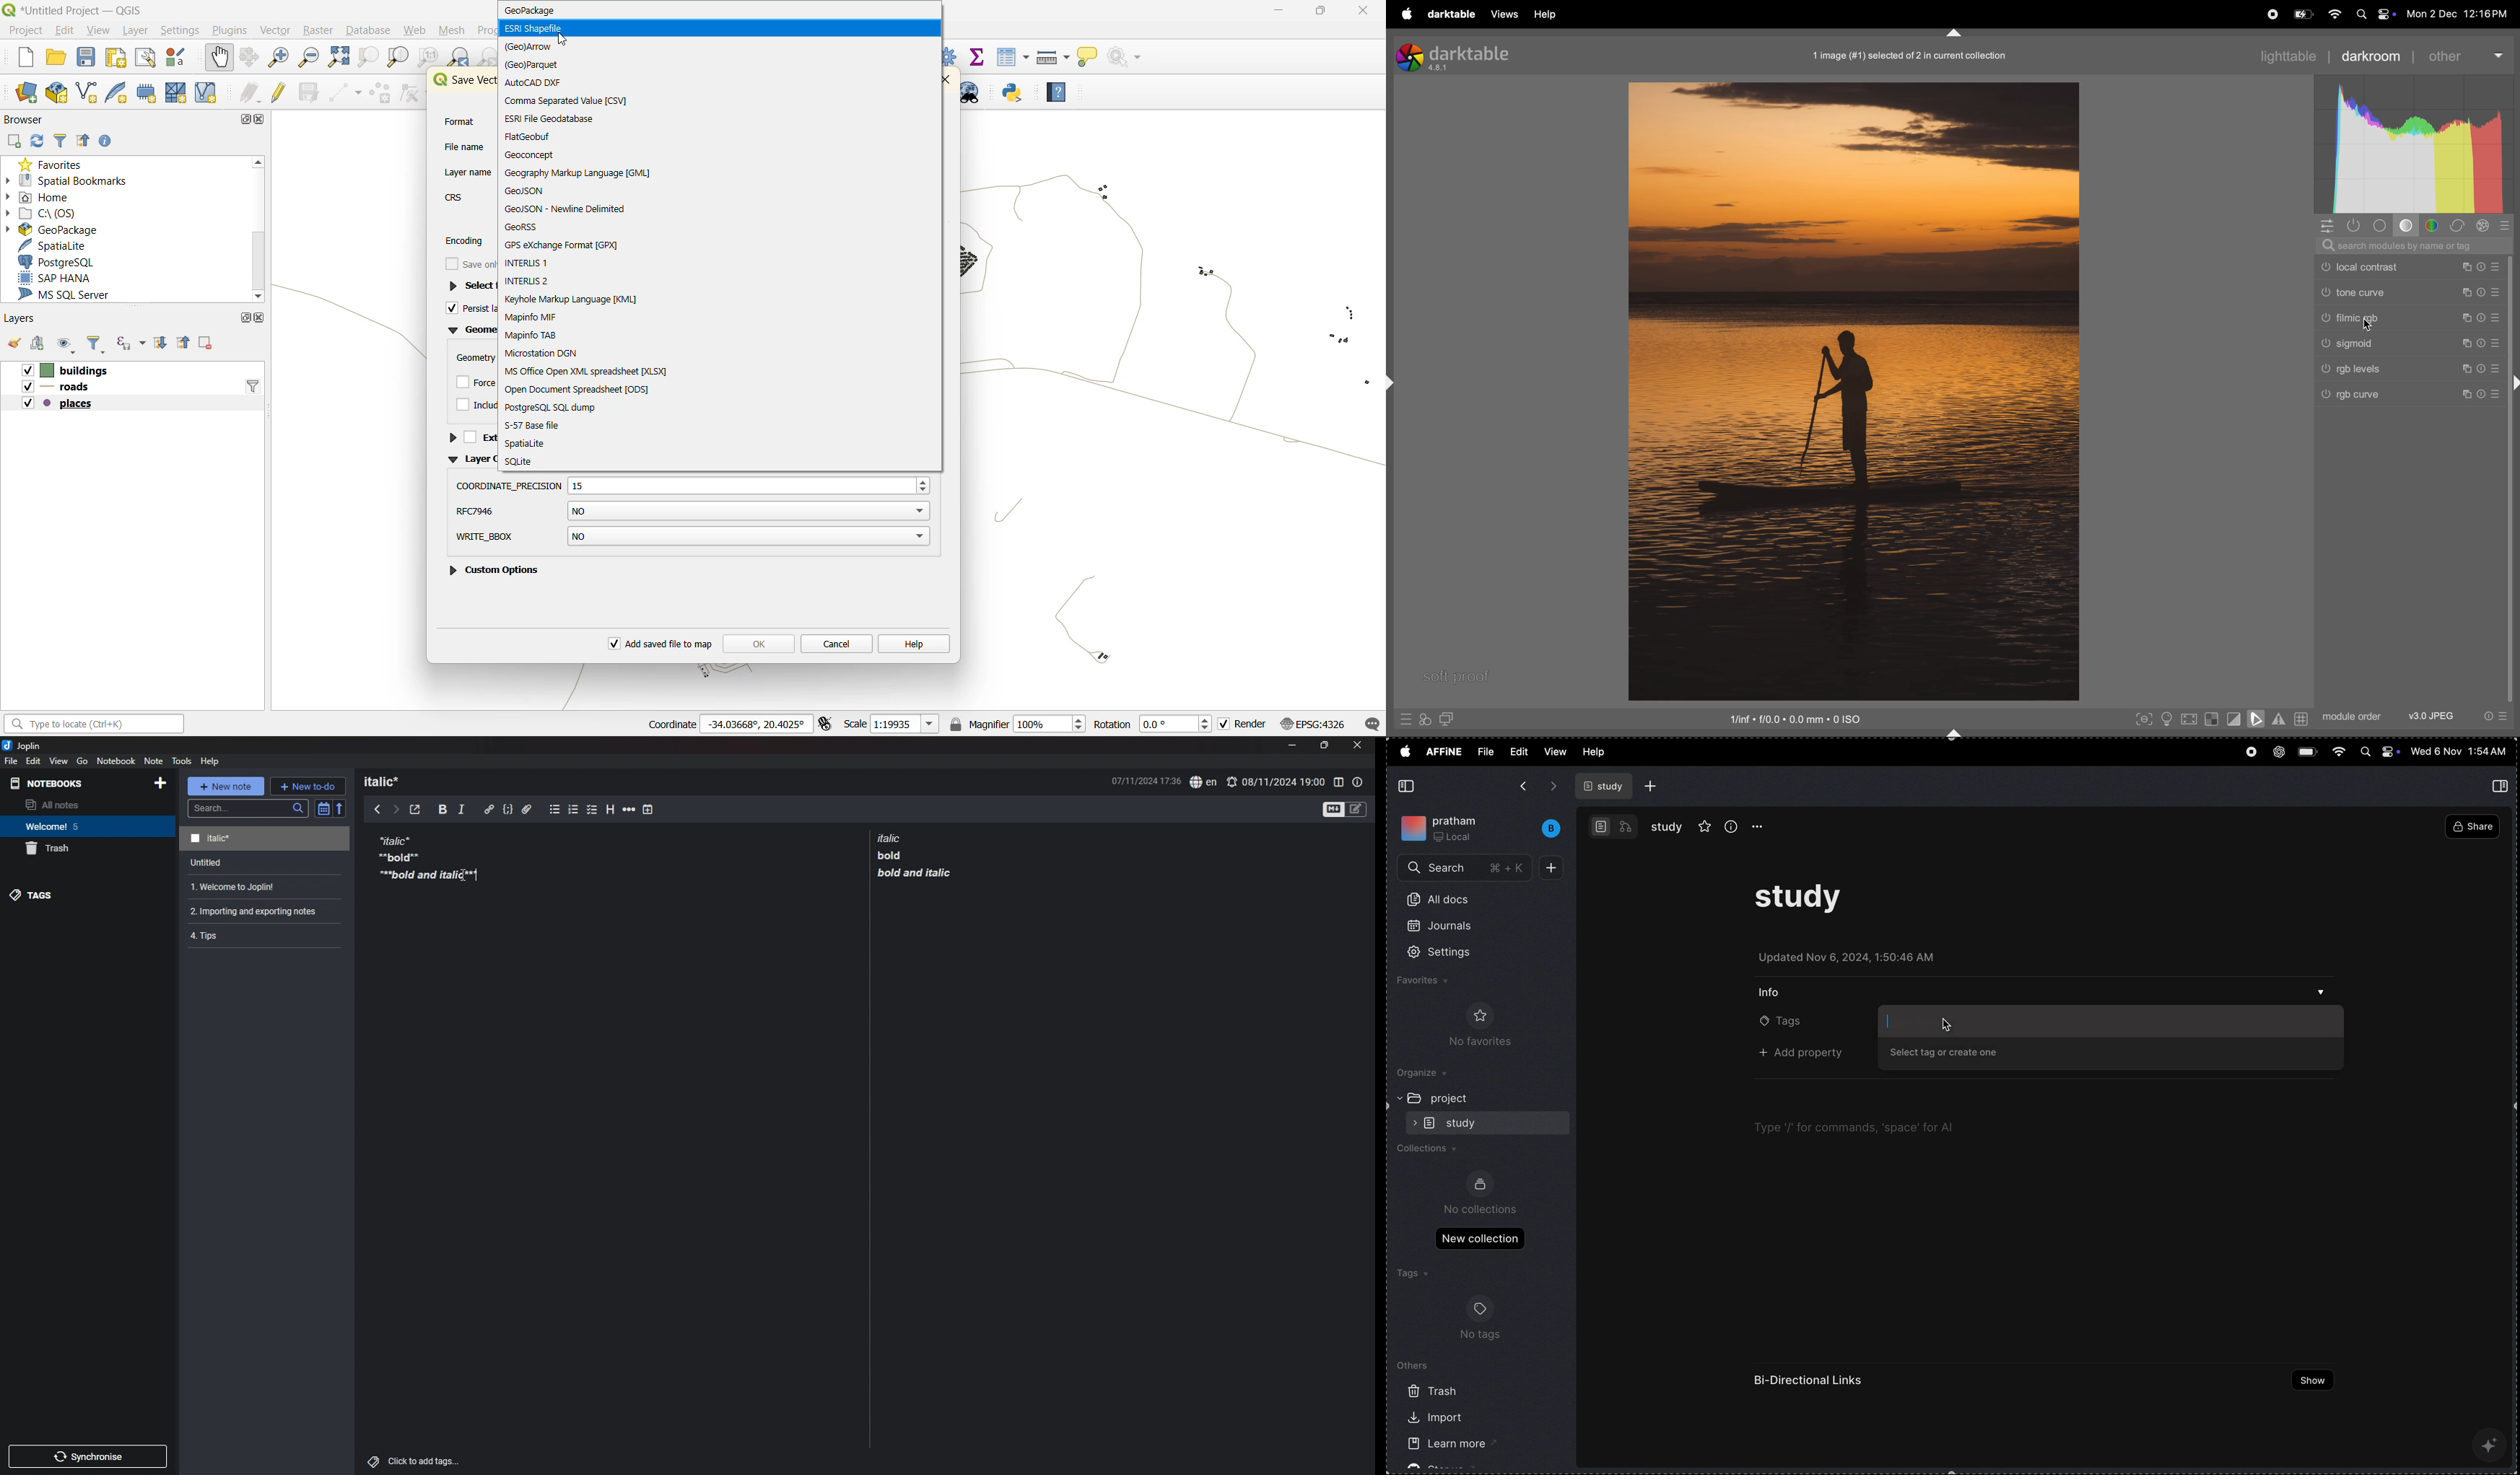  Describe the element at coordinates (42, 345) in the screenshot. I see `add` at that location.